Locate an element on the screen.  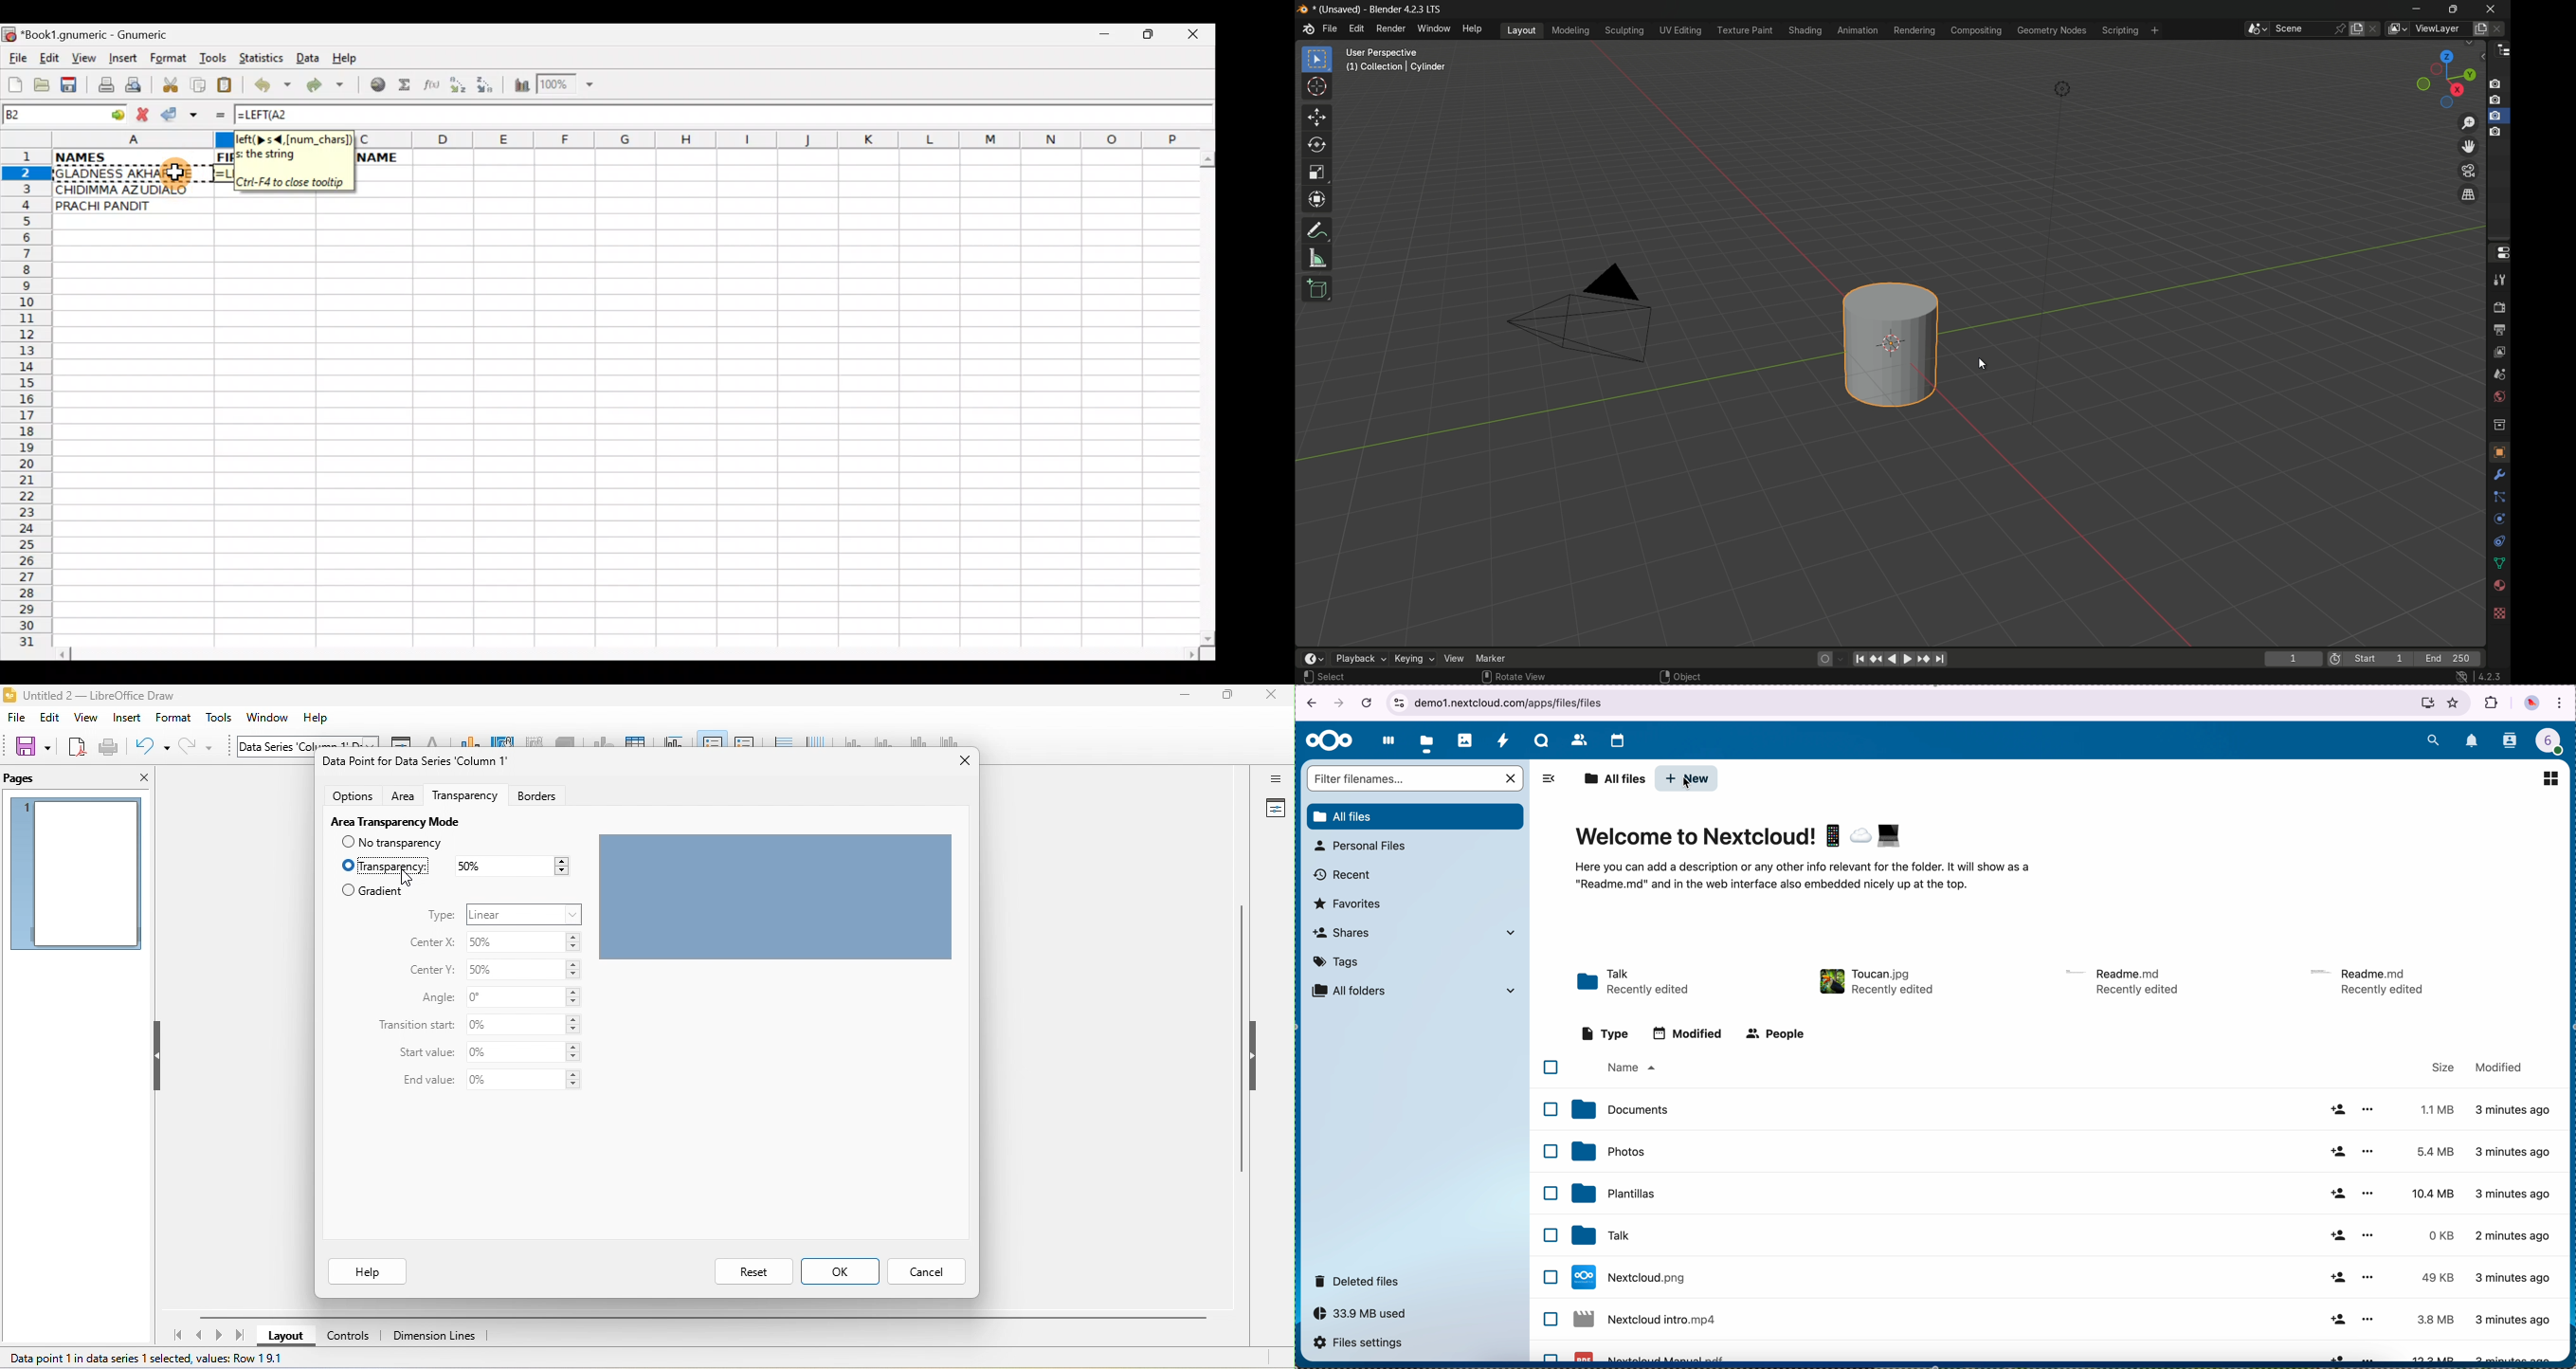
type is located at coordinates (439, 913).